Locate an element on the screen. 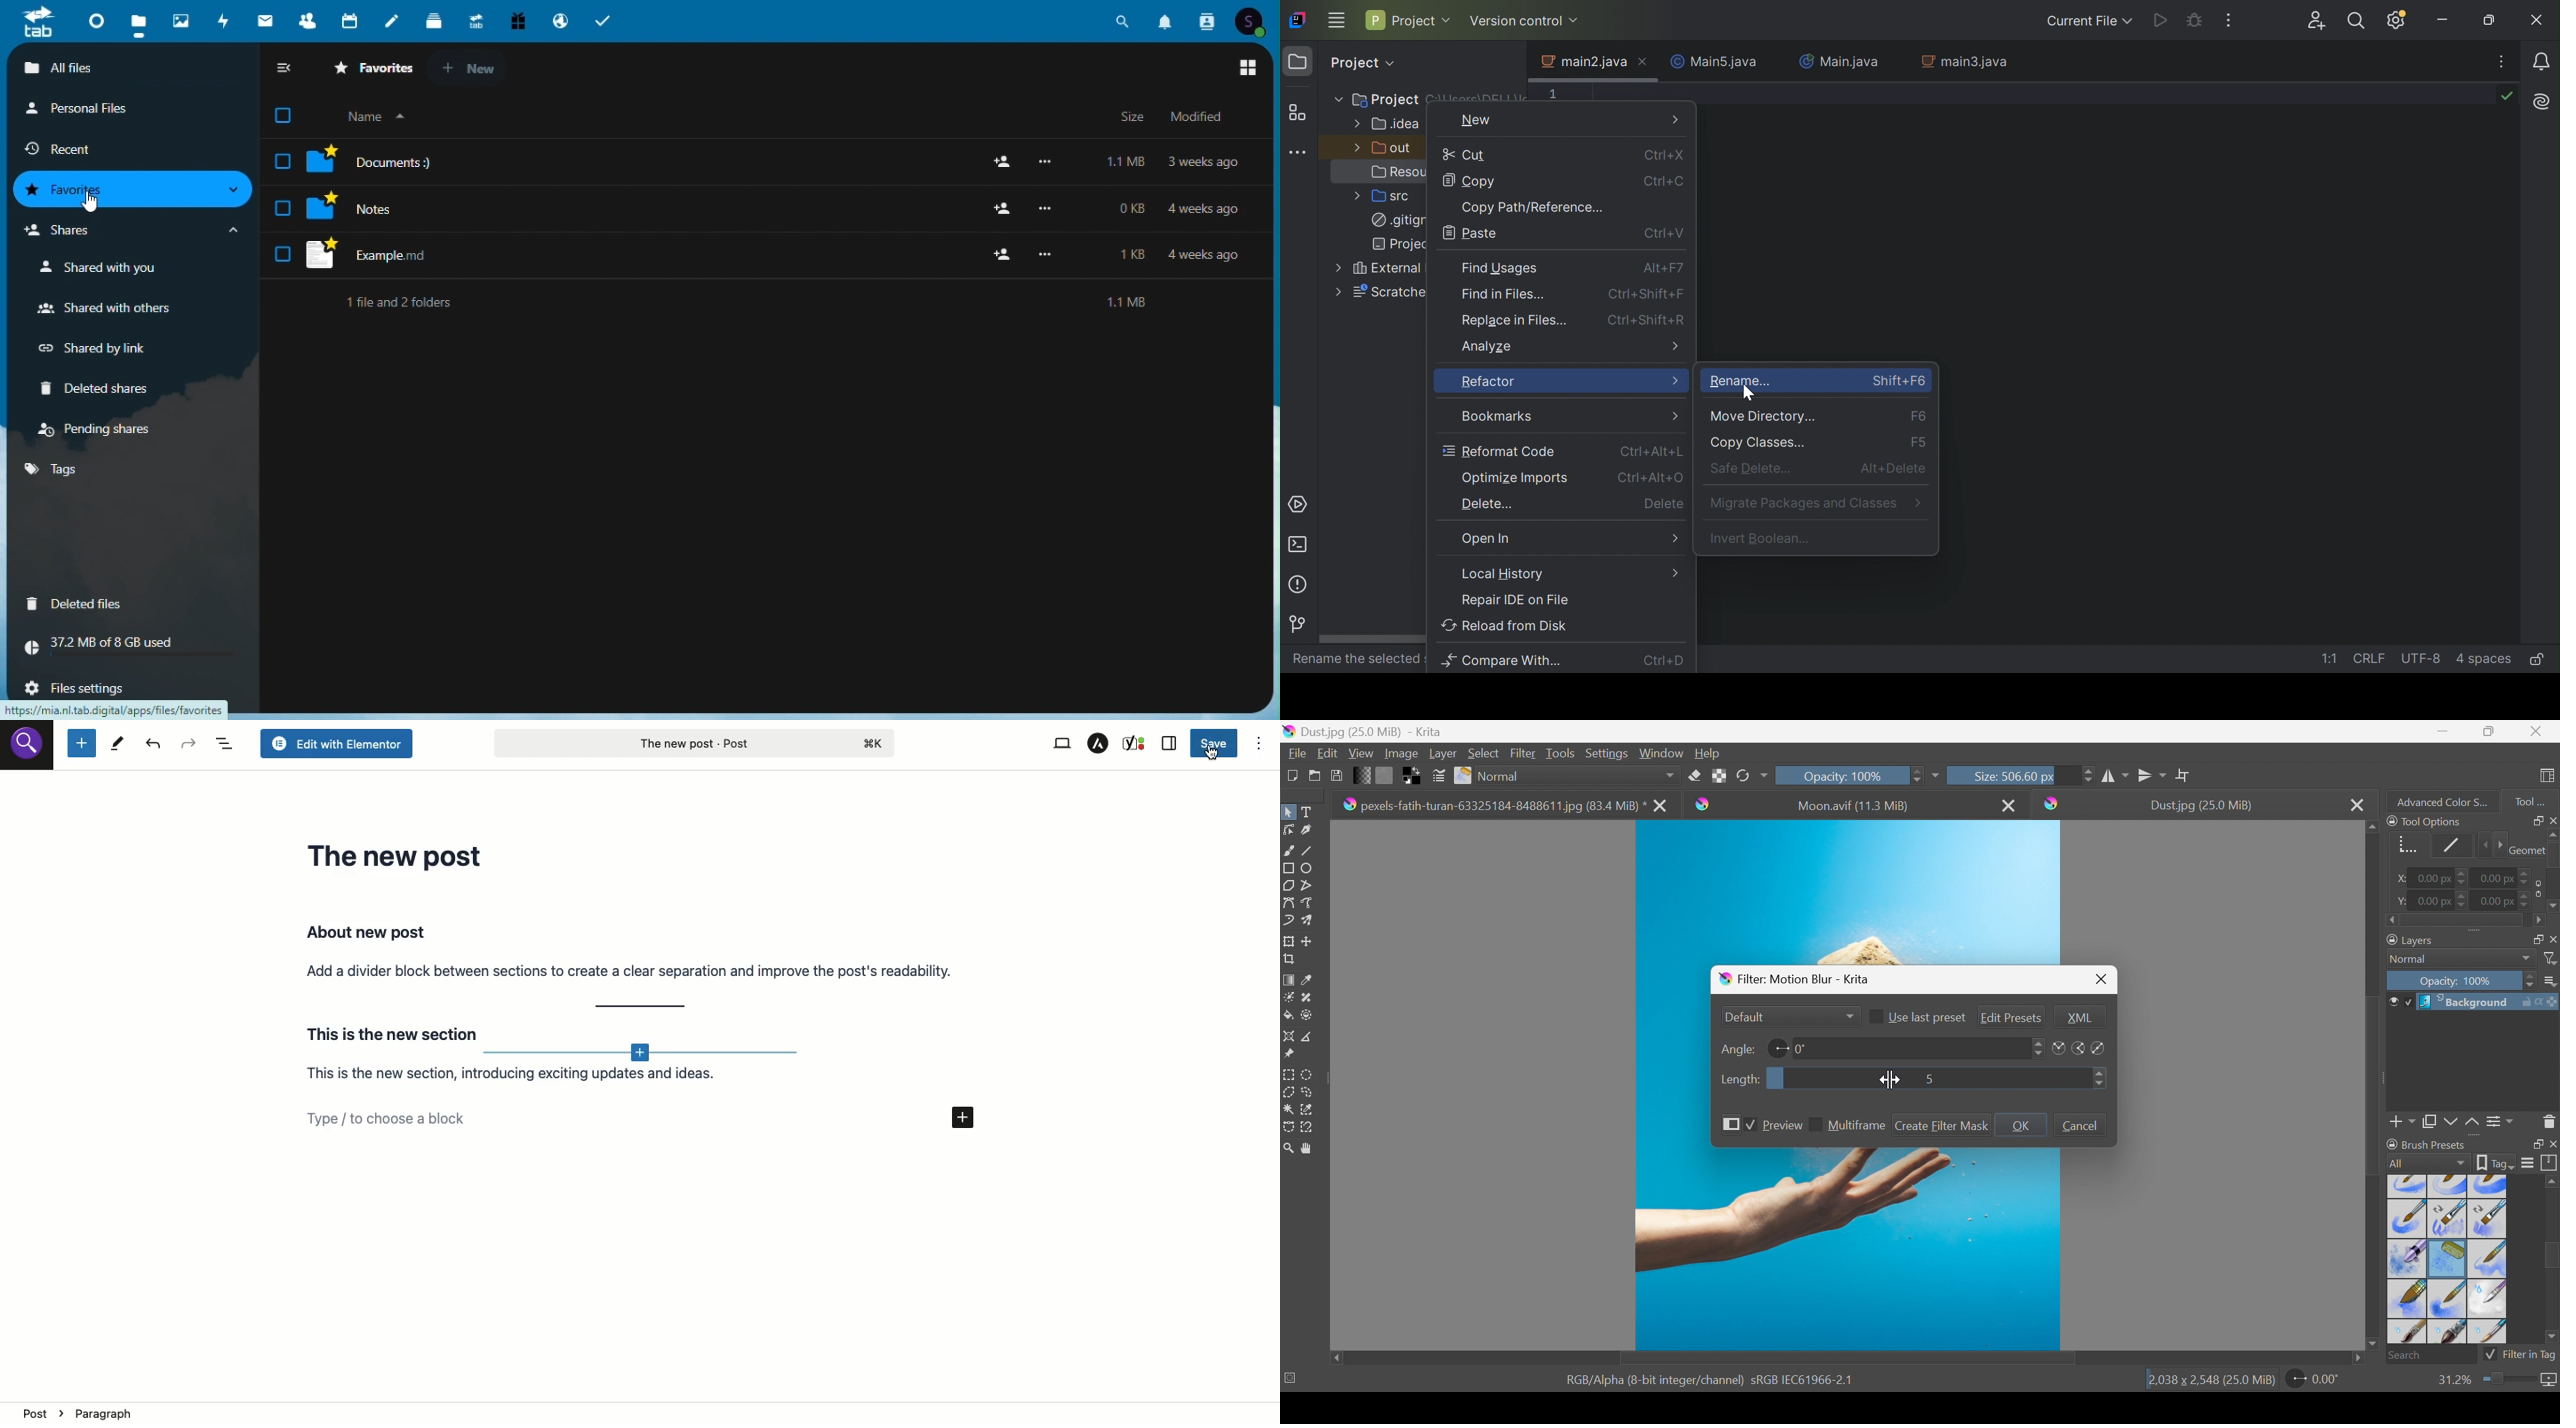 Image resolution: width=2576 pixels, height=1428 pixels. Save is located at coordinates (1335, 774).